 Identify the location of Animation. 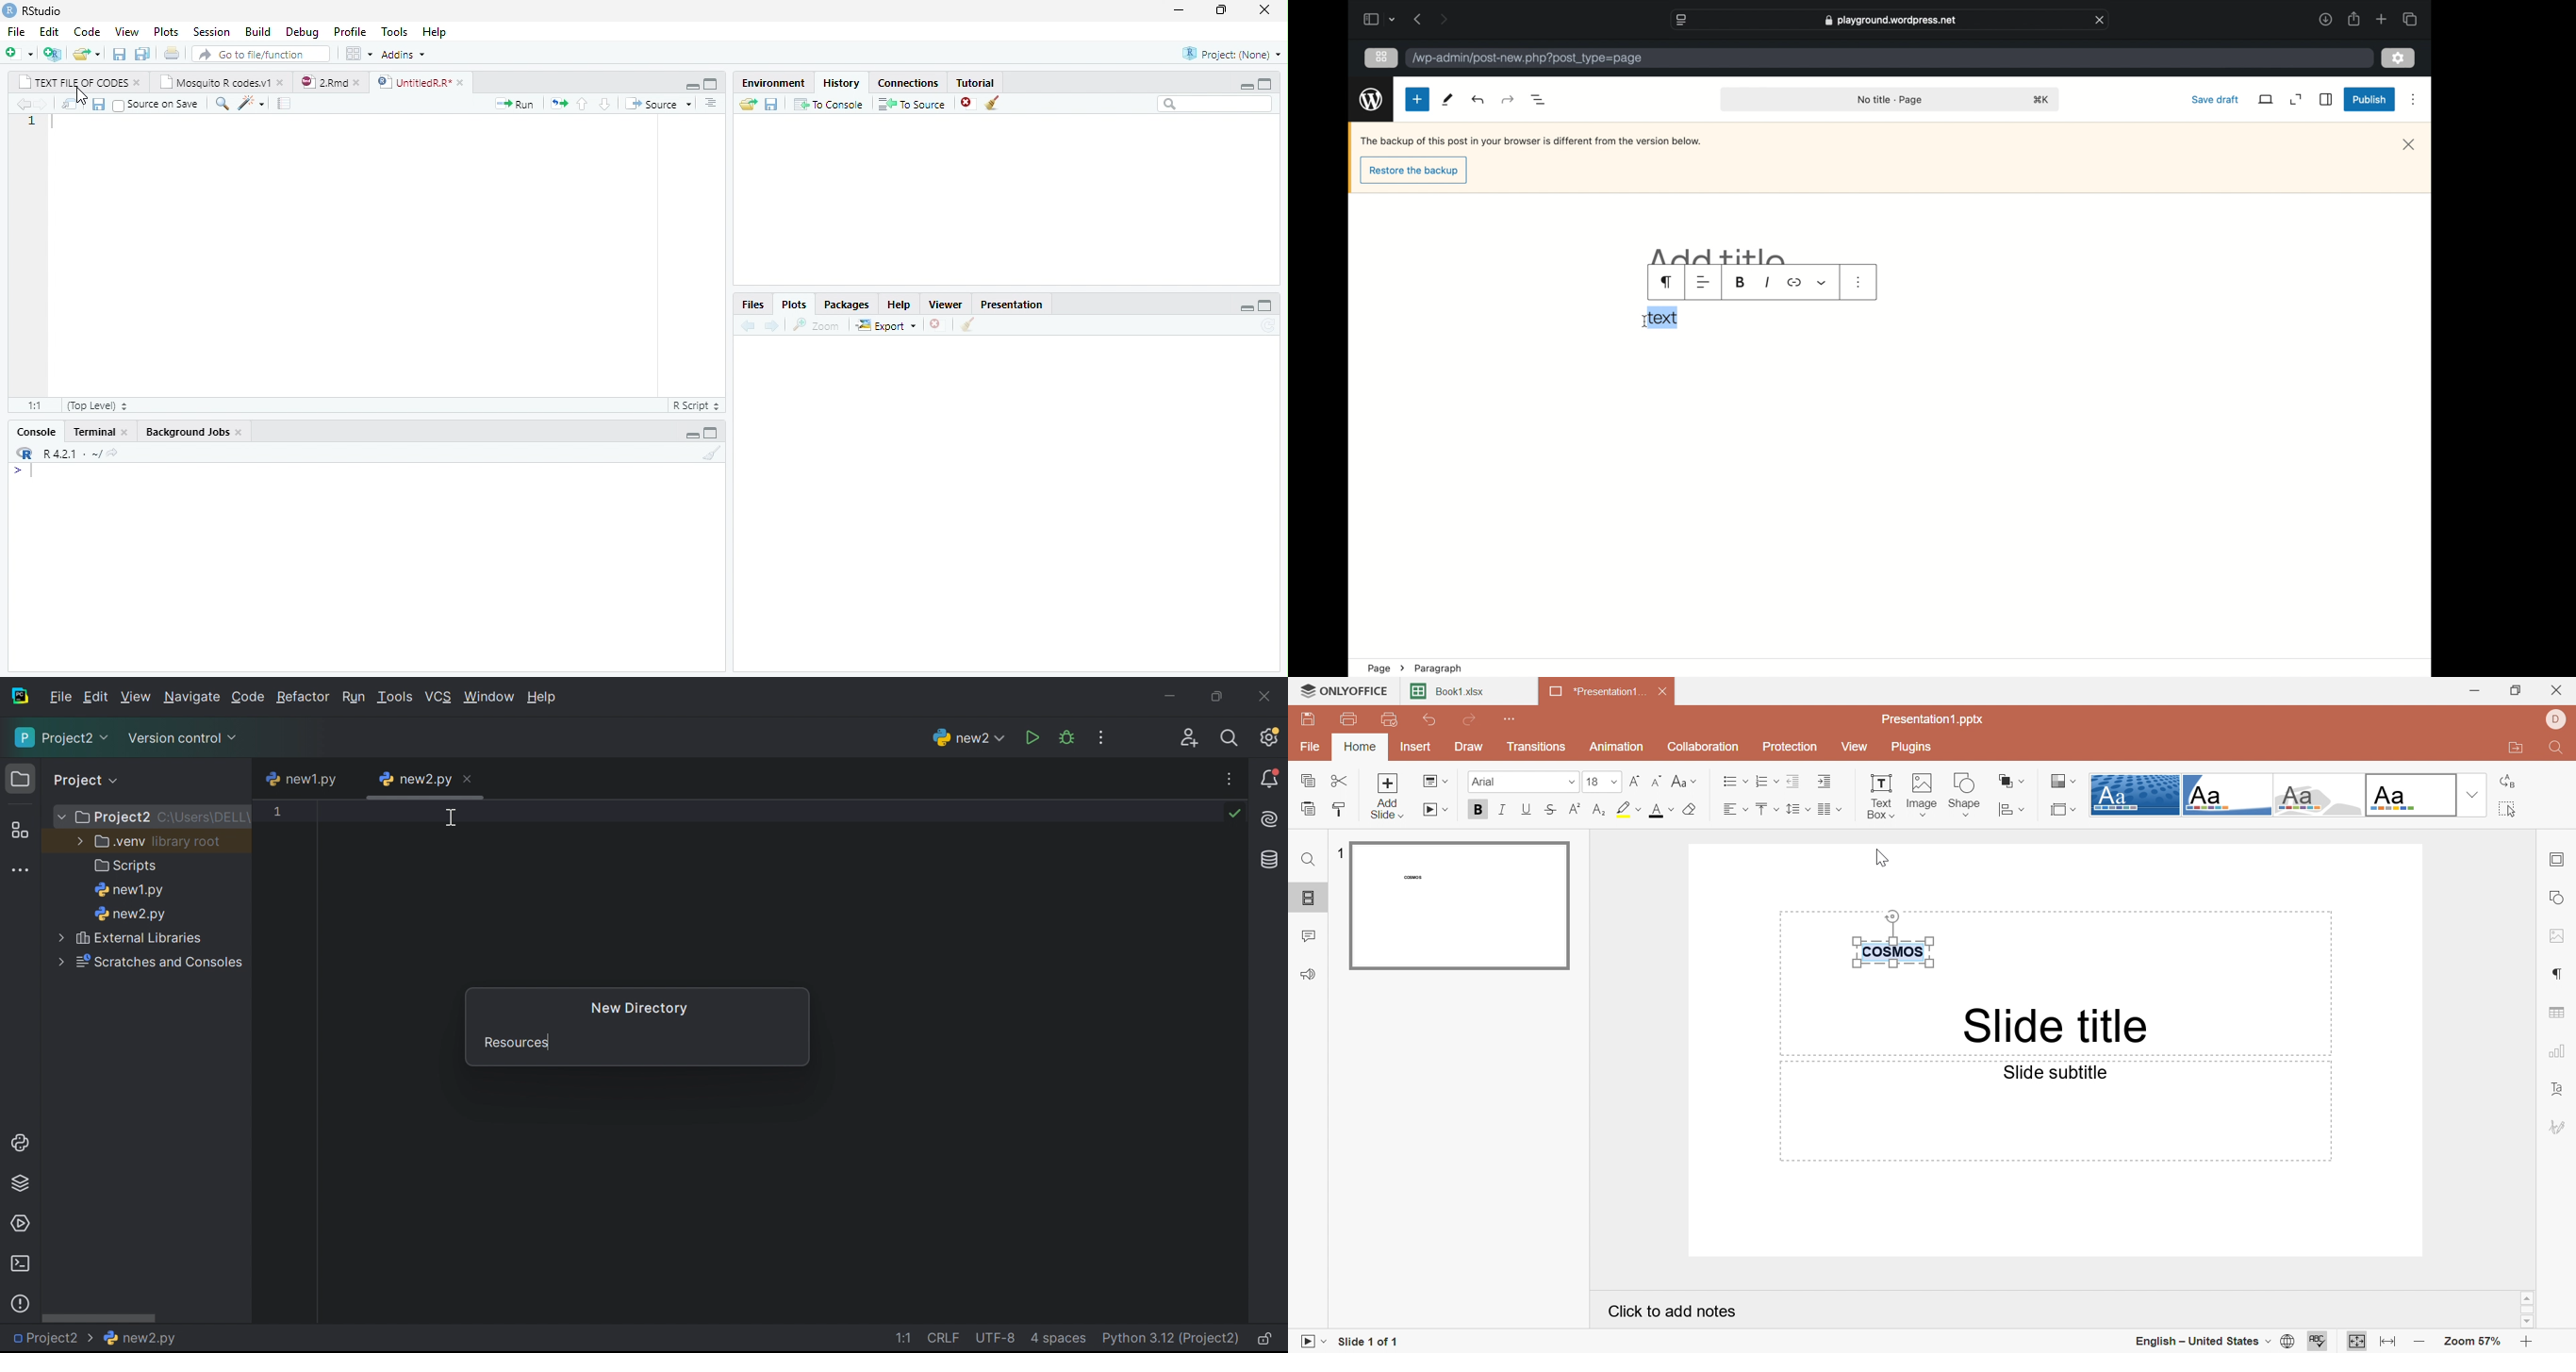
(1617, 747).